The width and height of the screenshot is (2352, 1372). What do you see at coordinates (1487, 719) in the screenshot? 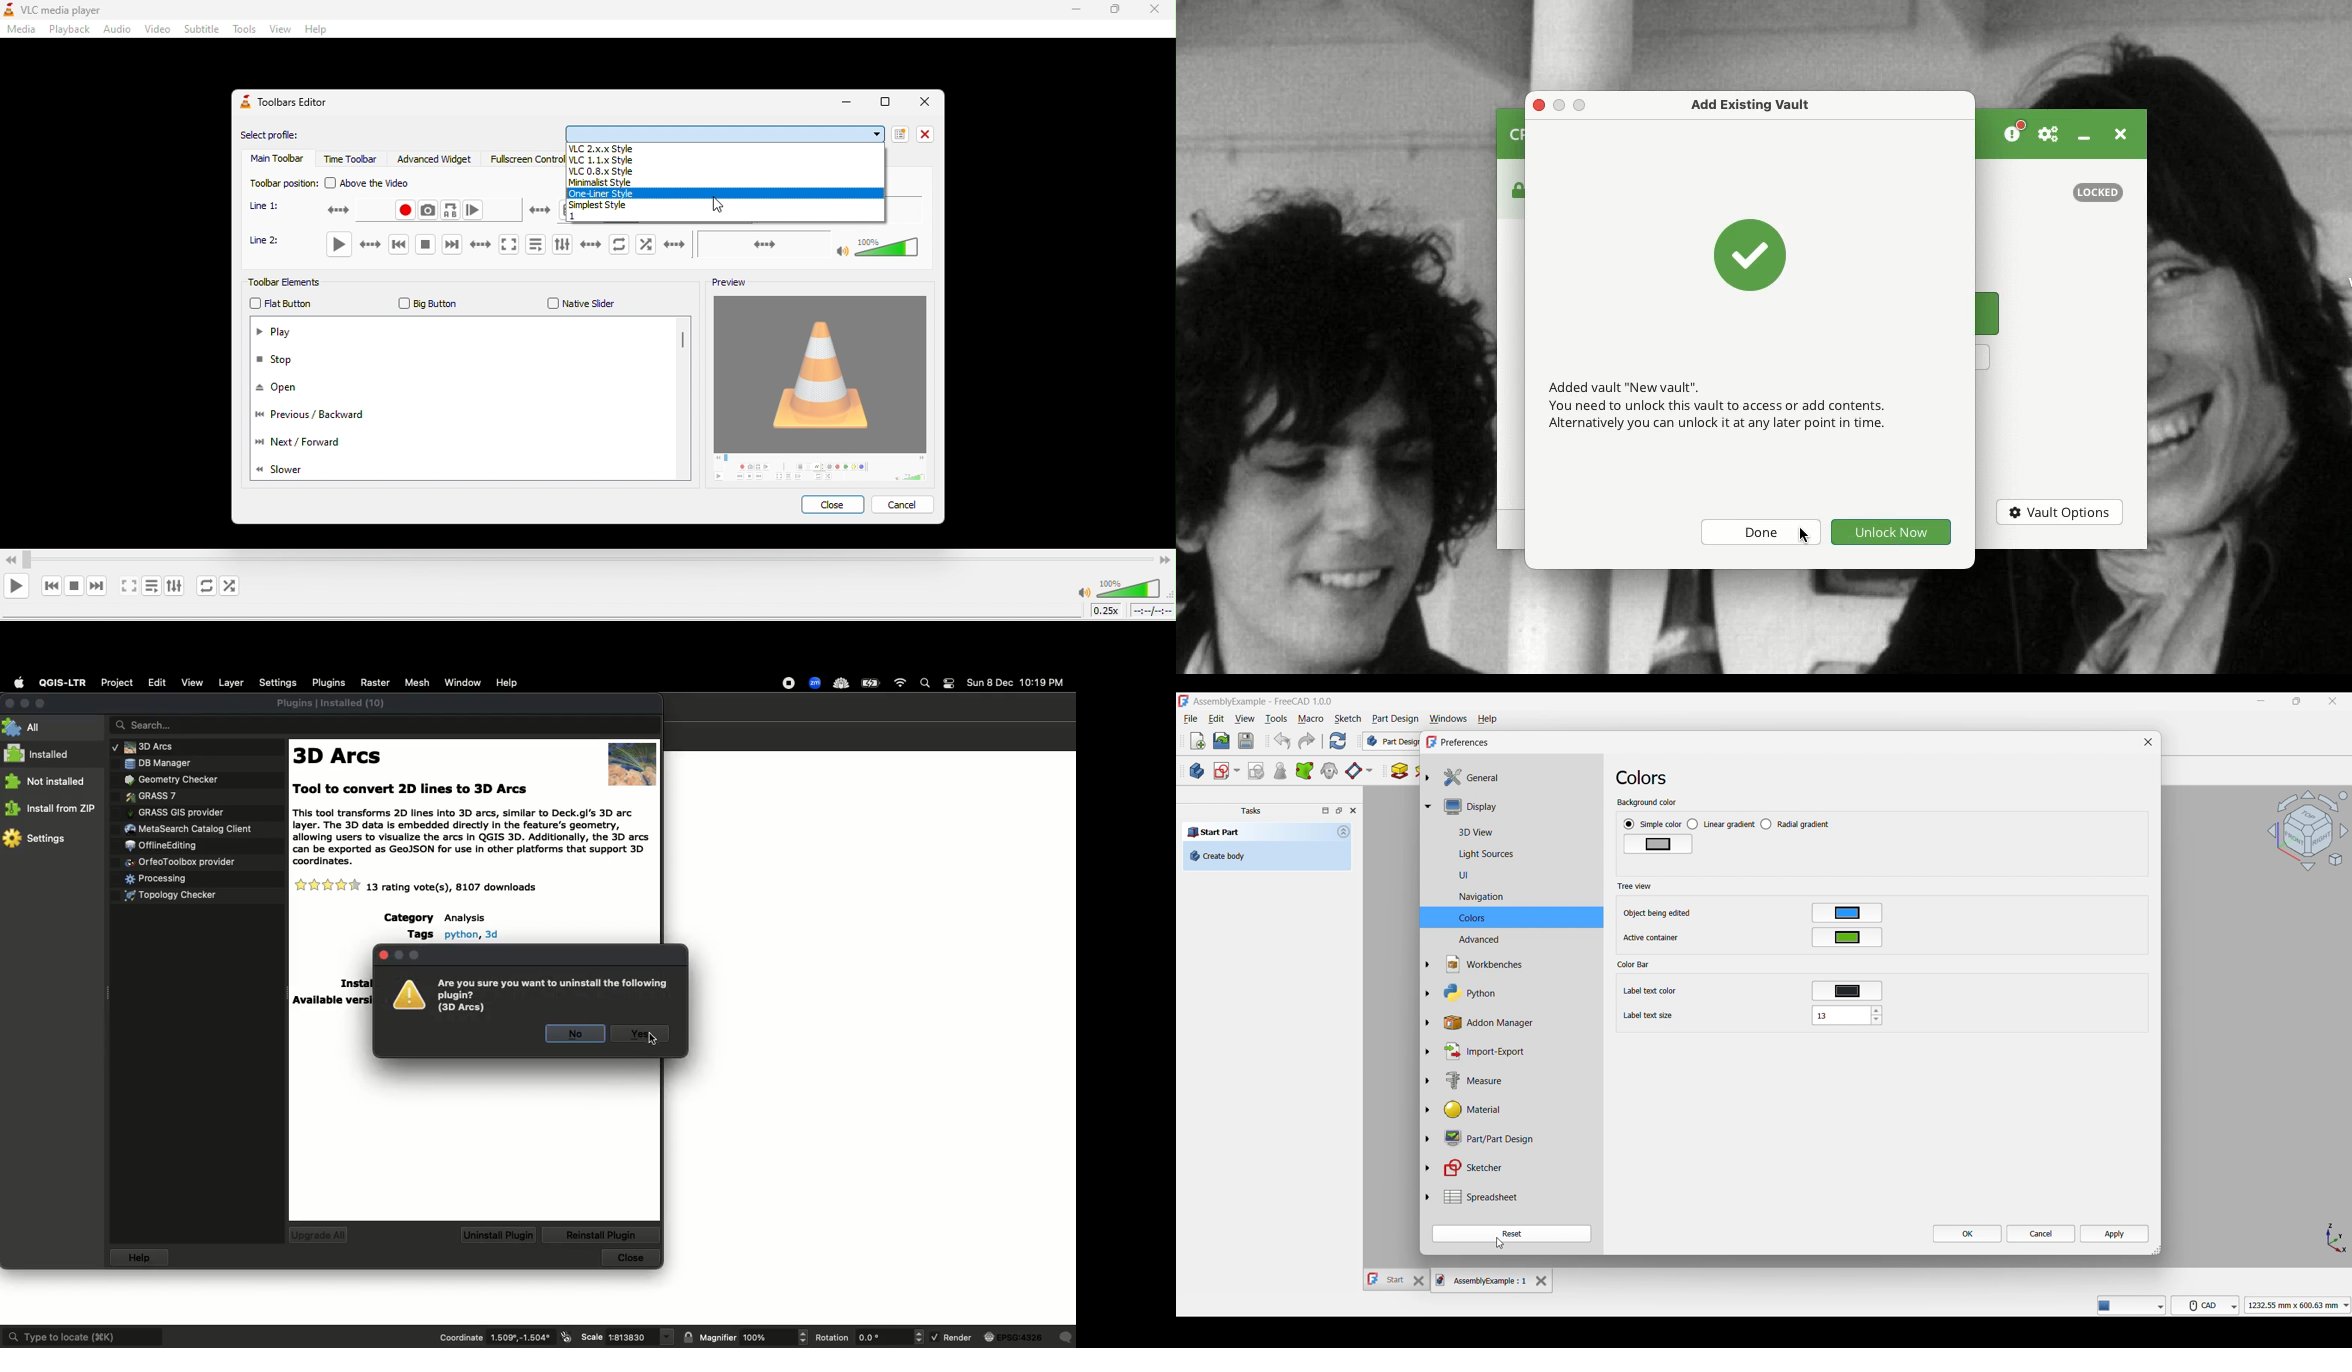
I see `Help menu` at bounding box center [1487, 719].